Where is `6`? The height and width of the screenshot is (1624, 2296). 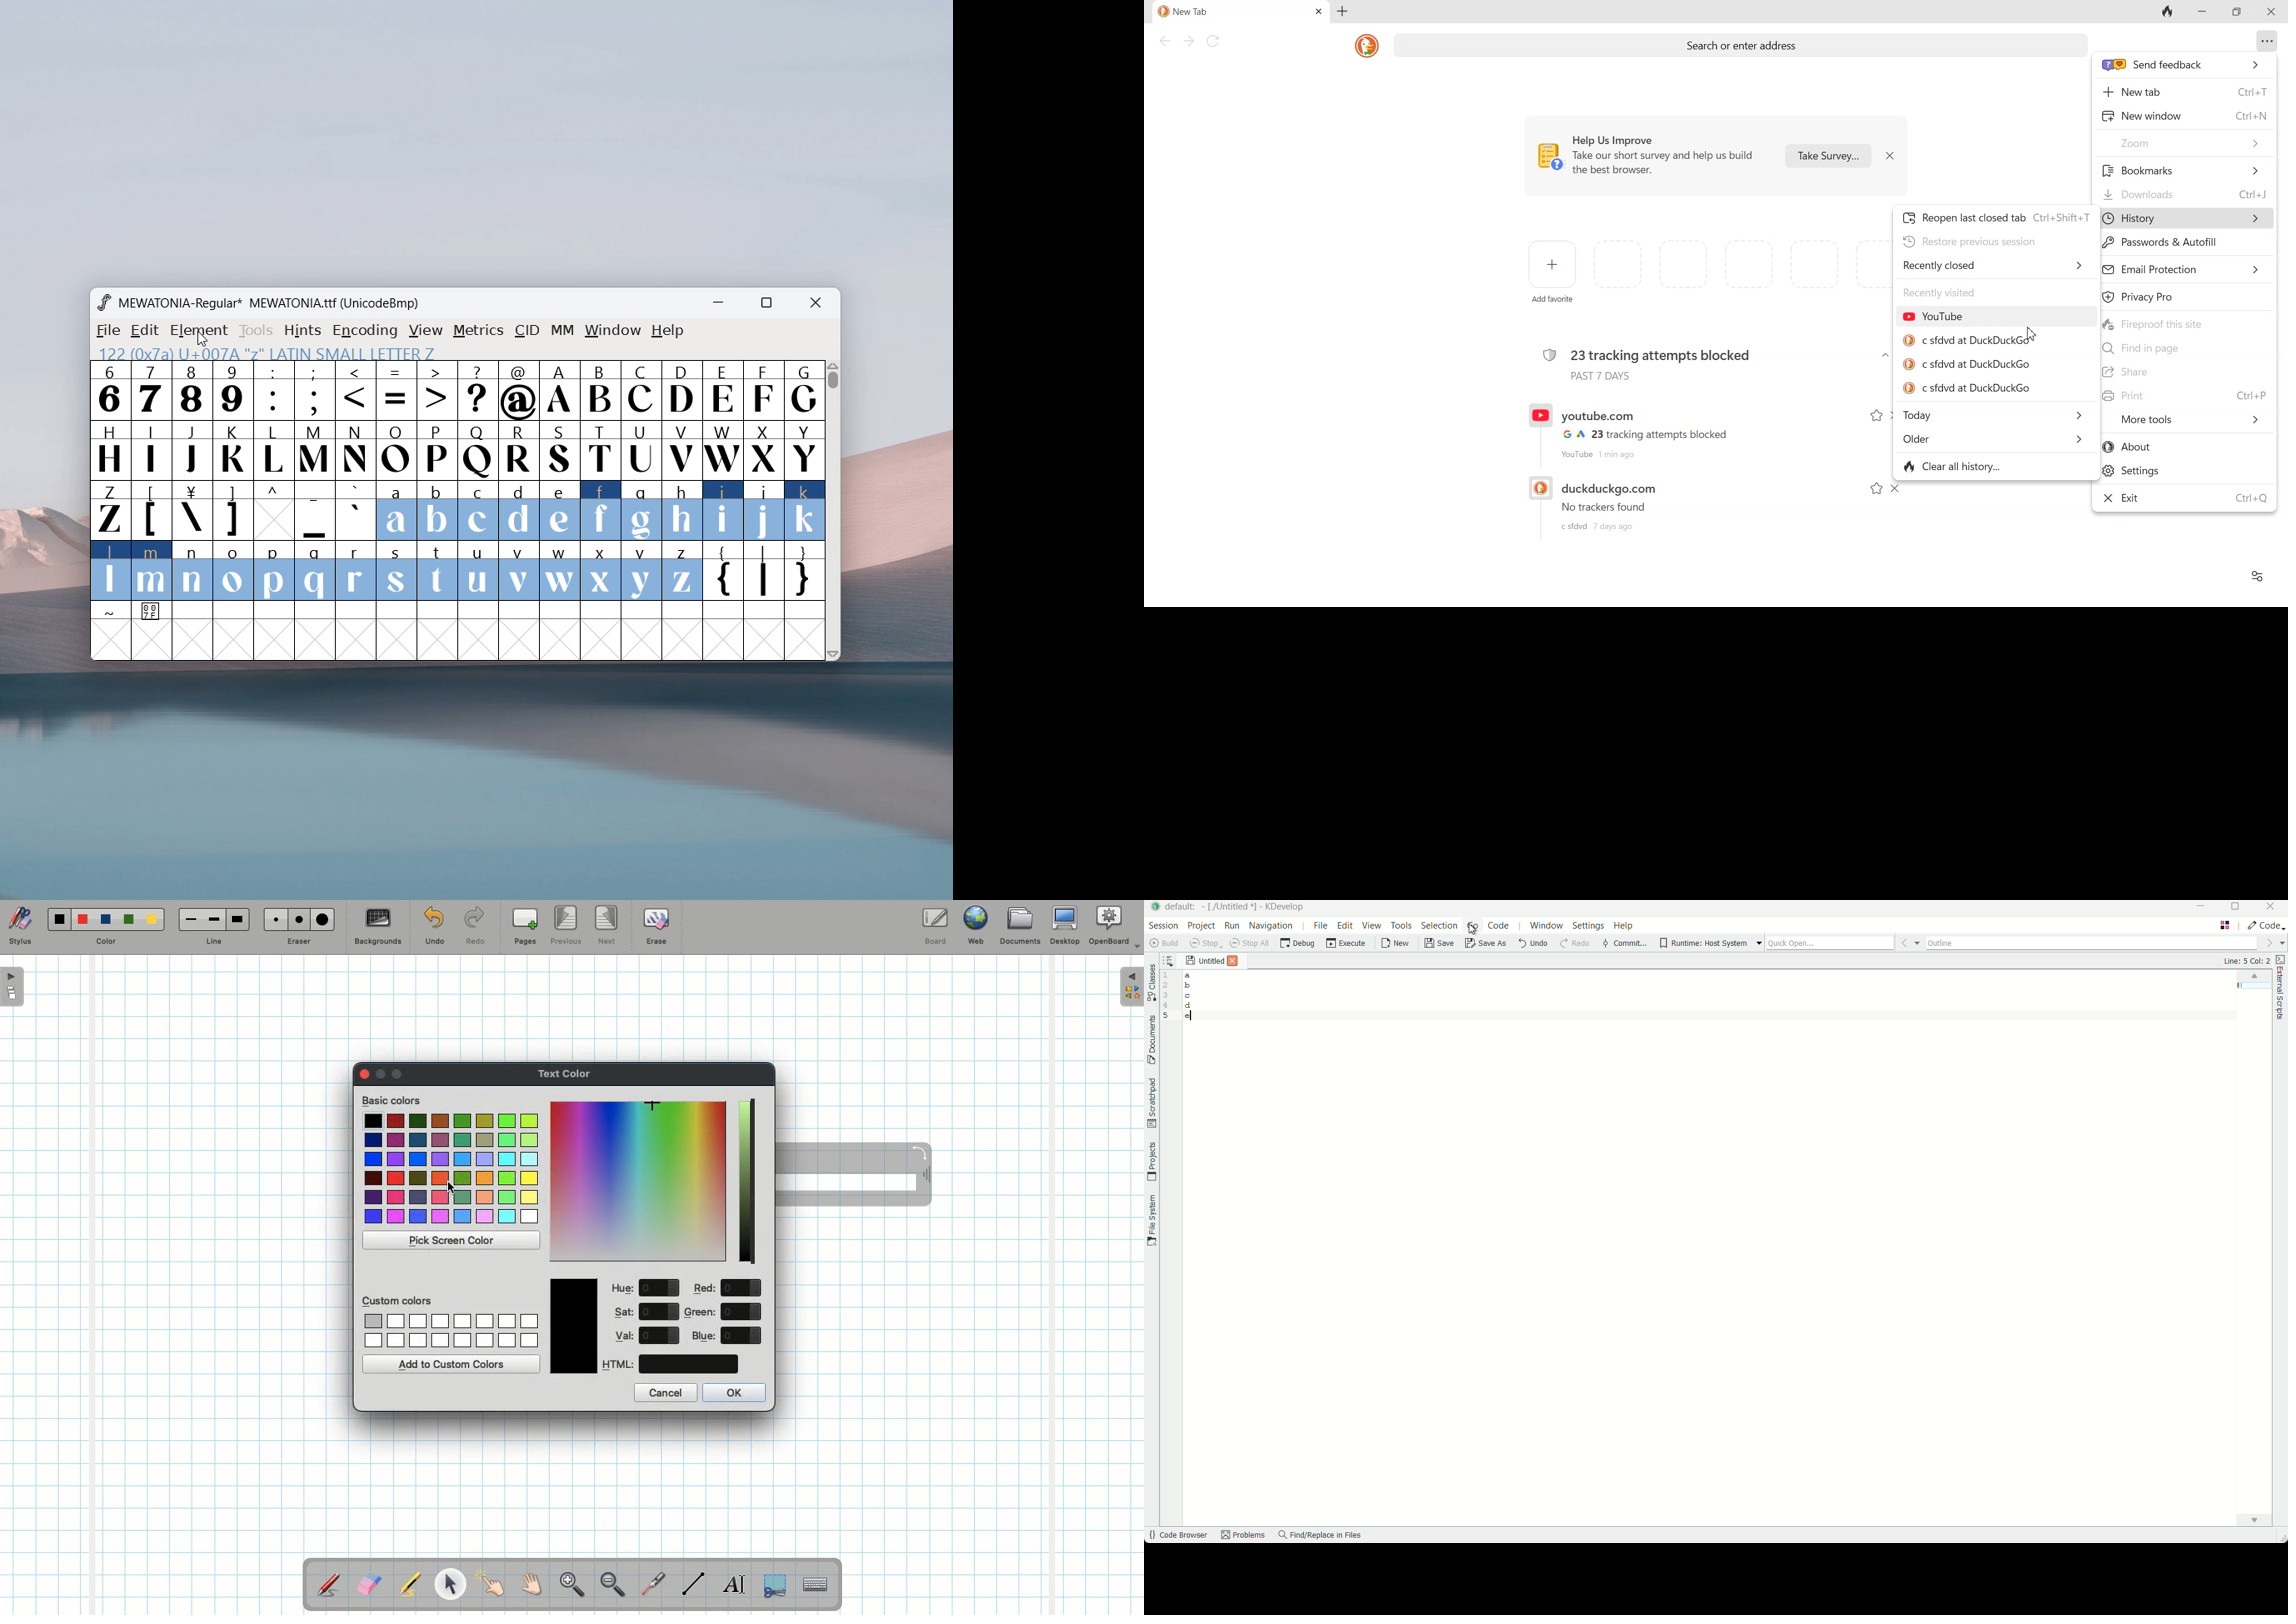 6 is located at coordinates (110, 390).